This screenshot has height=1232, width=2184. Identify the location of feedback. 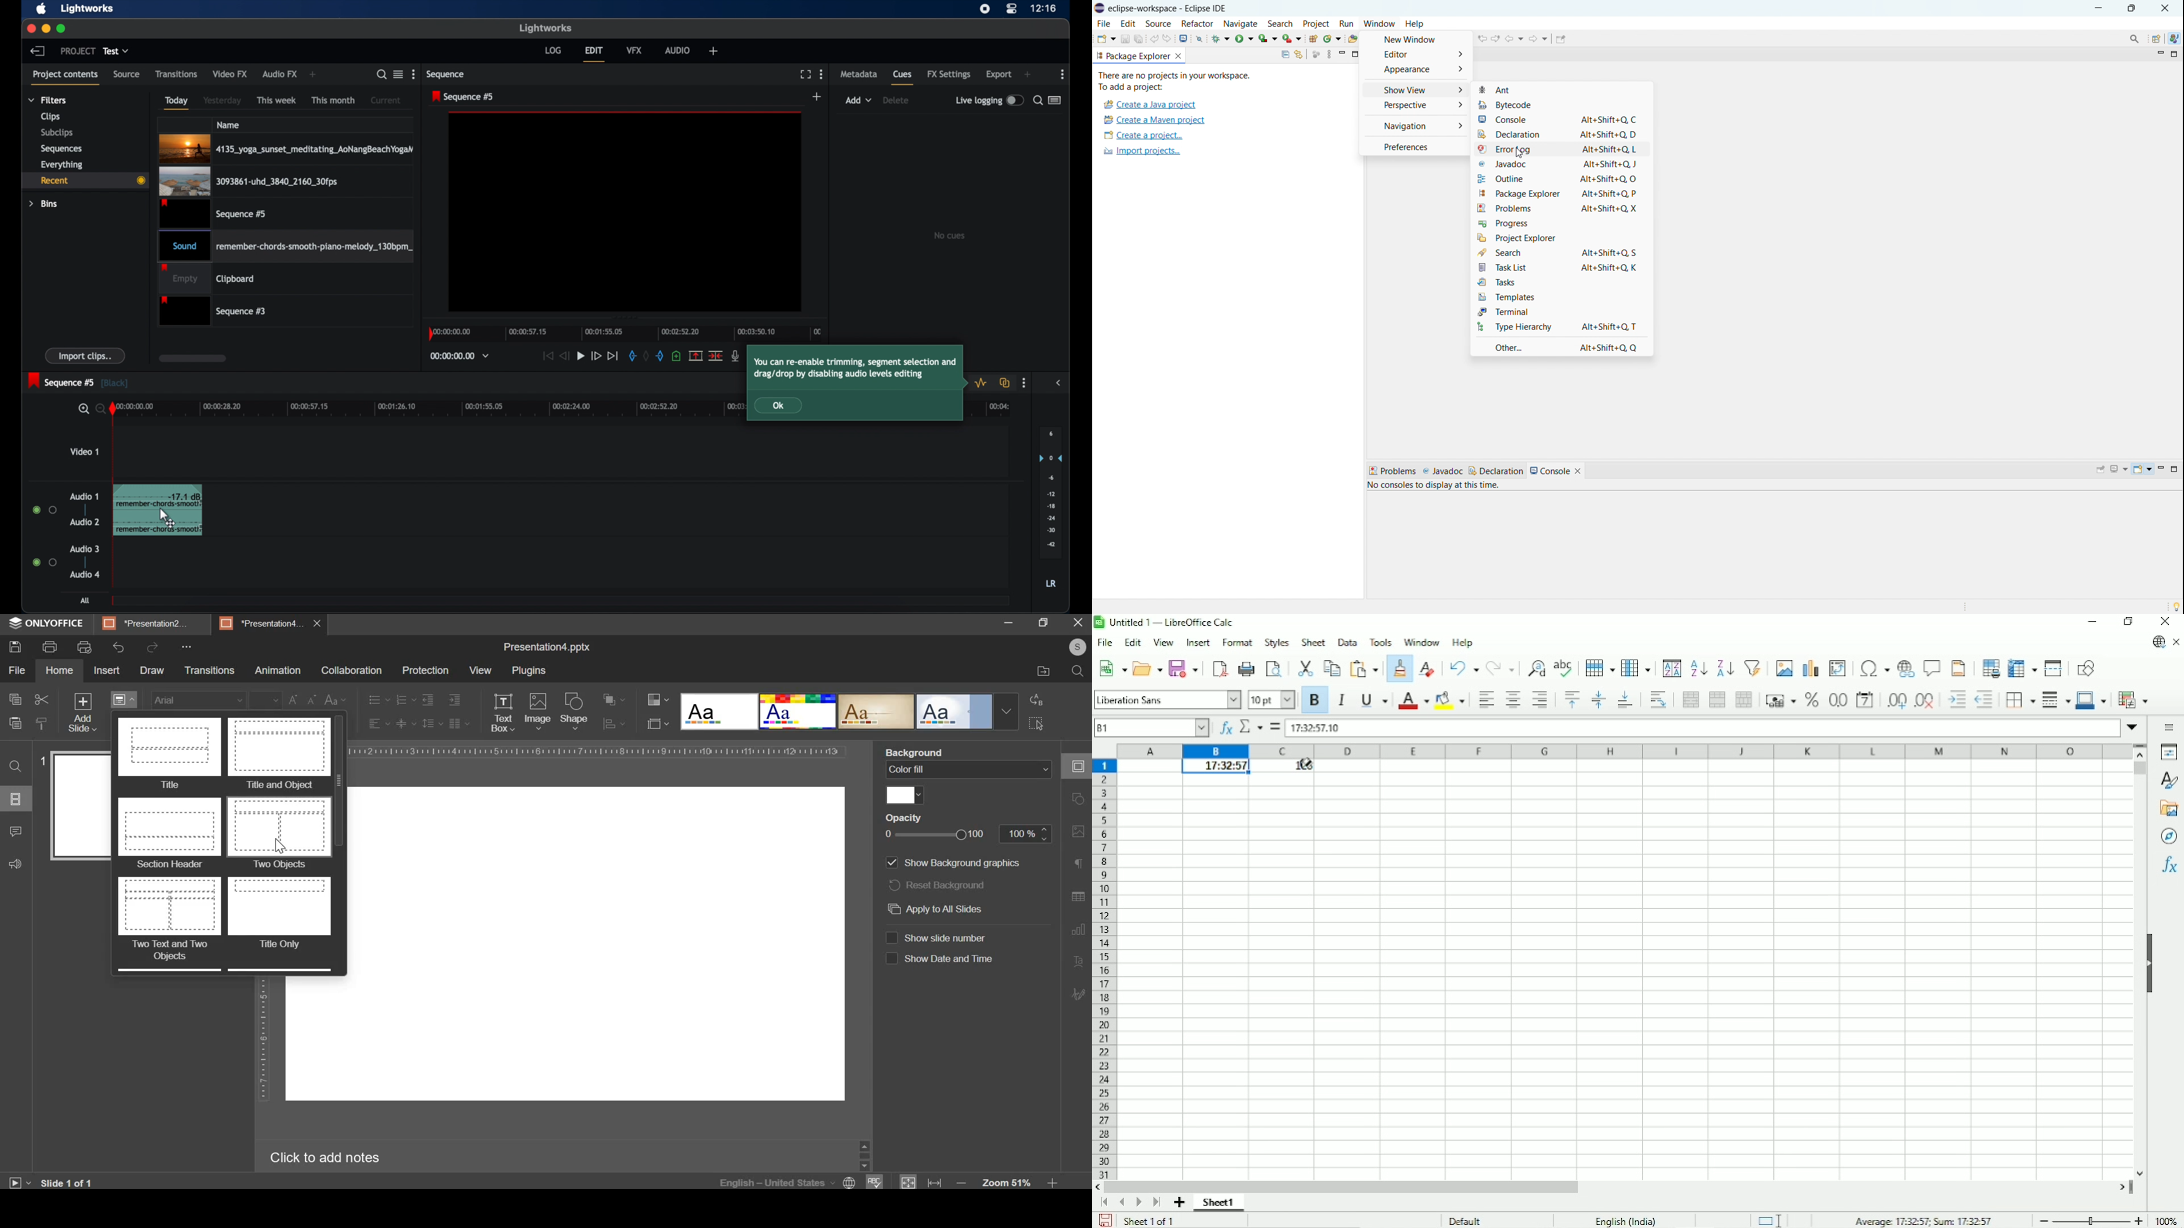
(16, 864).